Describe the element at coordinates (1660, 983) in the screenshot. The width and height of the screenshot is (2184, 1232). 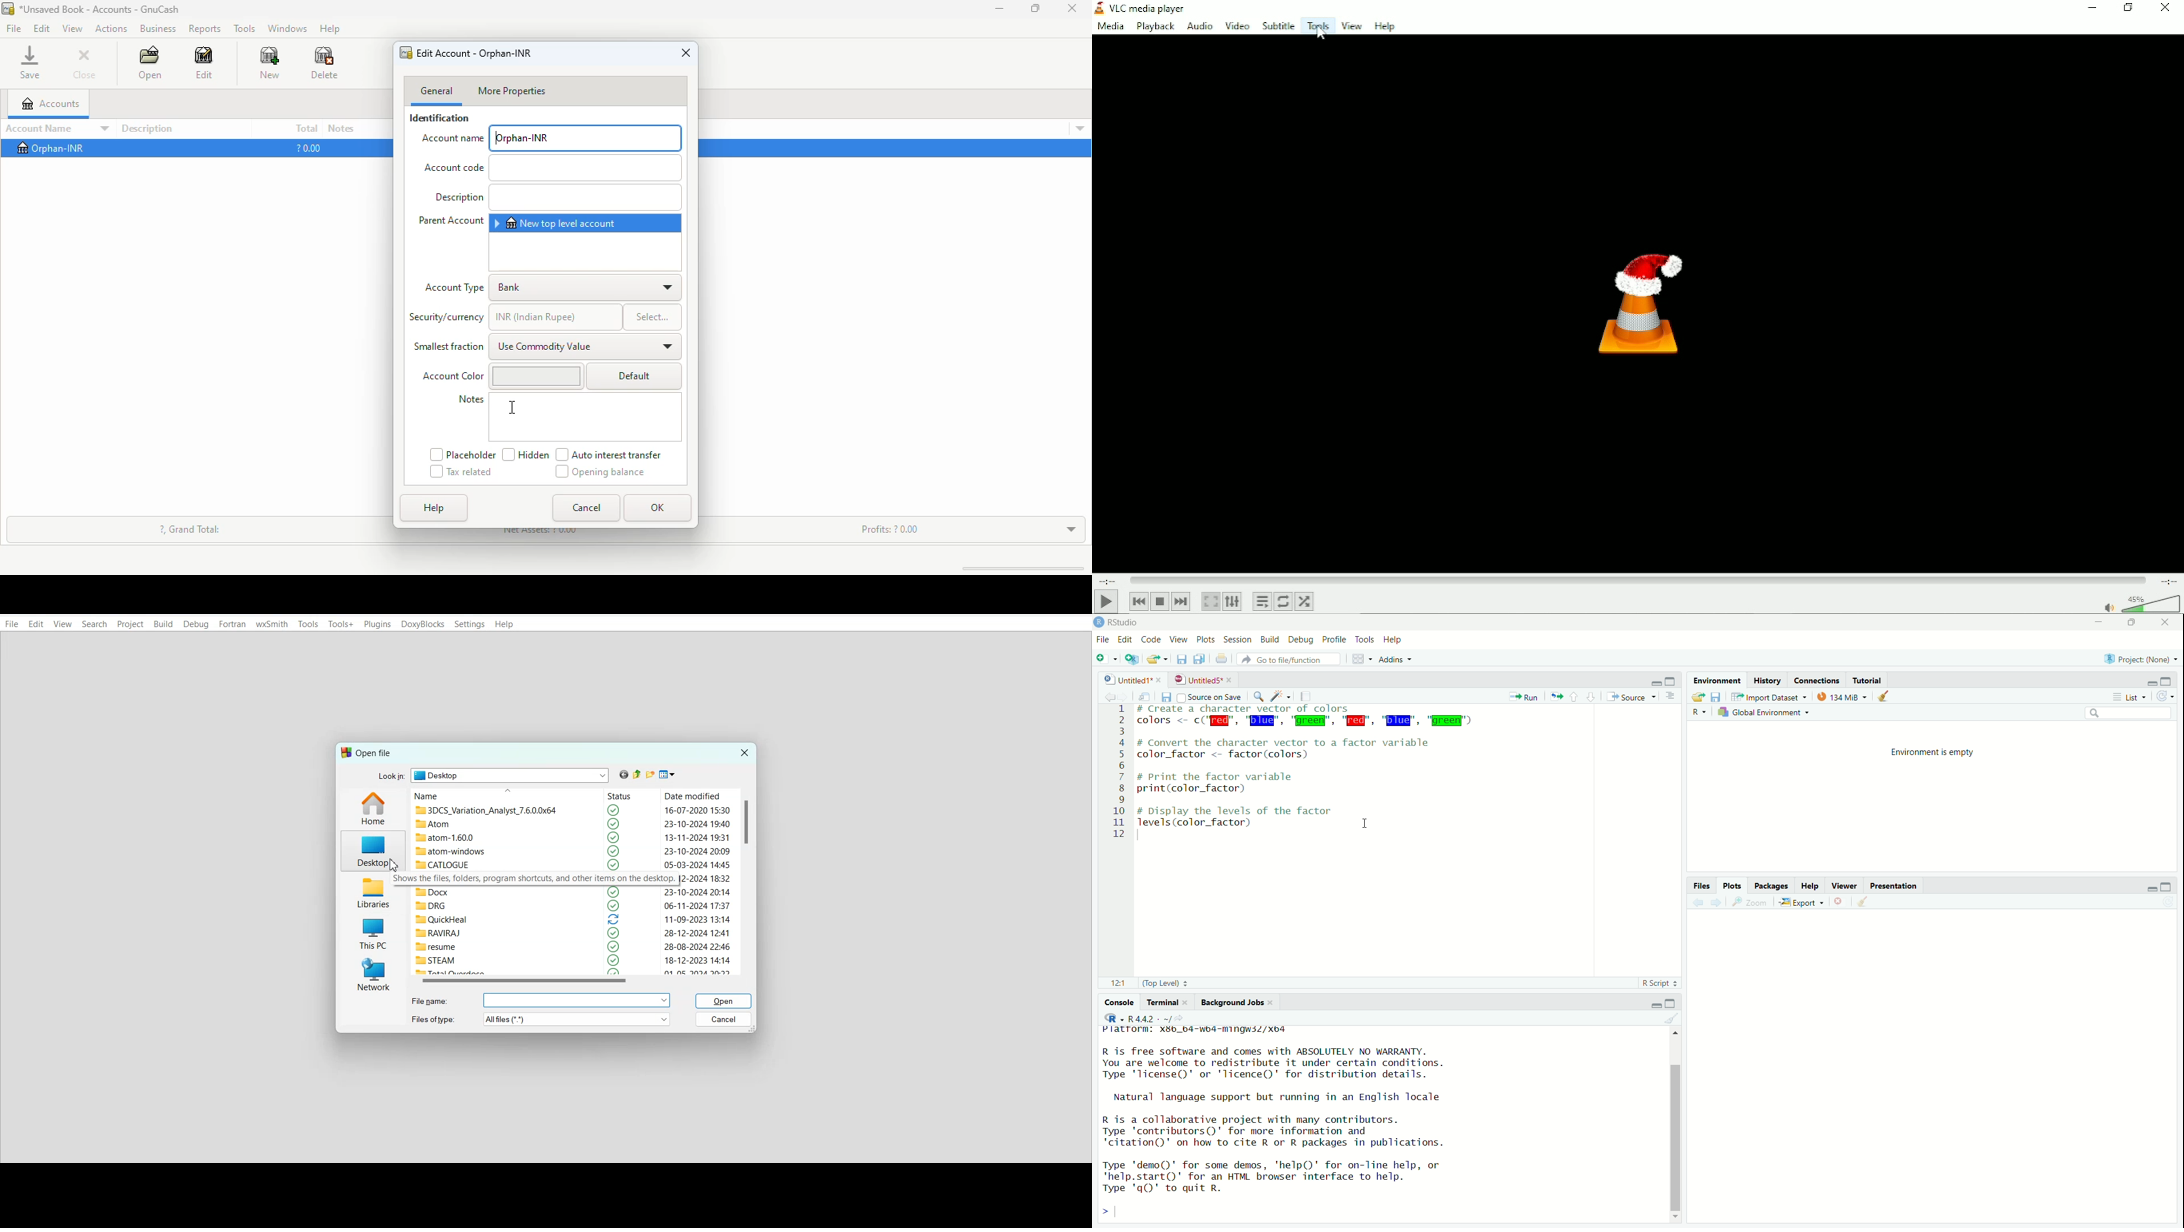
I see `r script` at that location.